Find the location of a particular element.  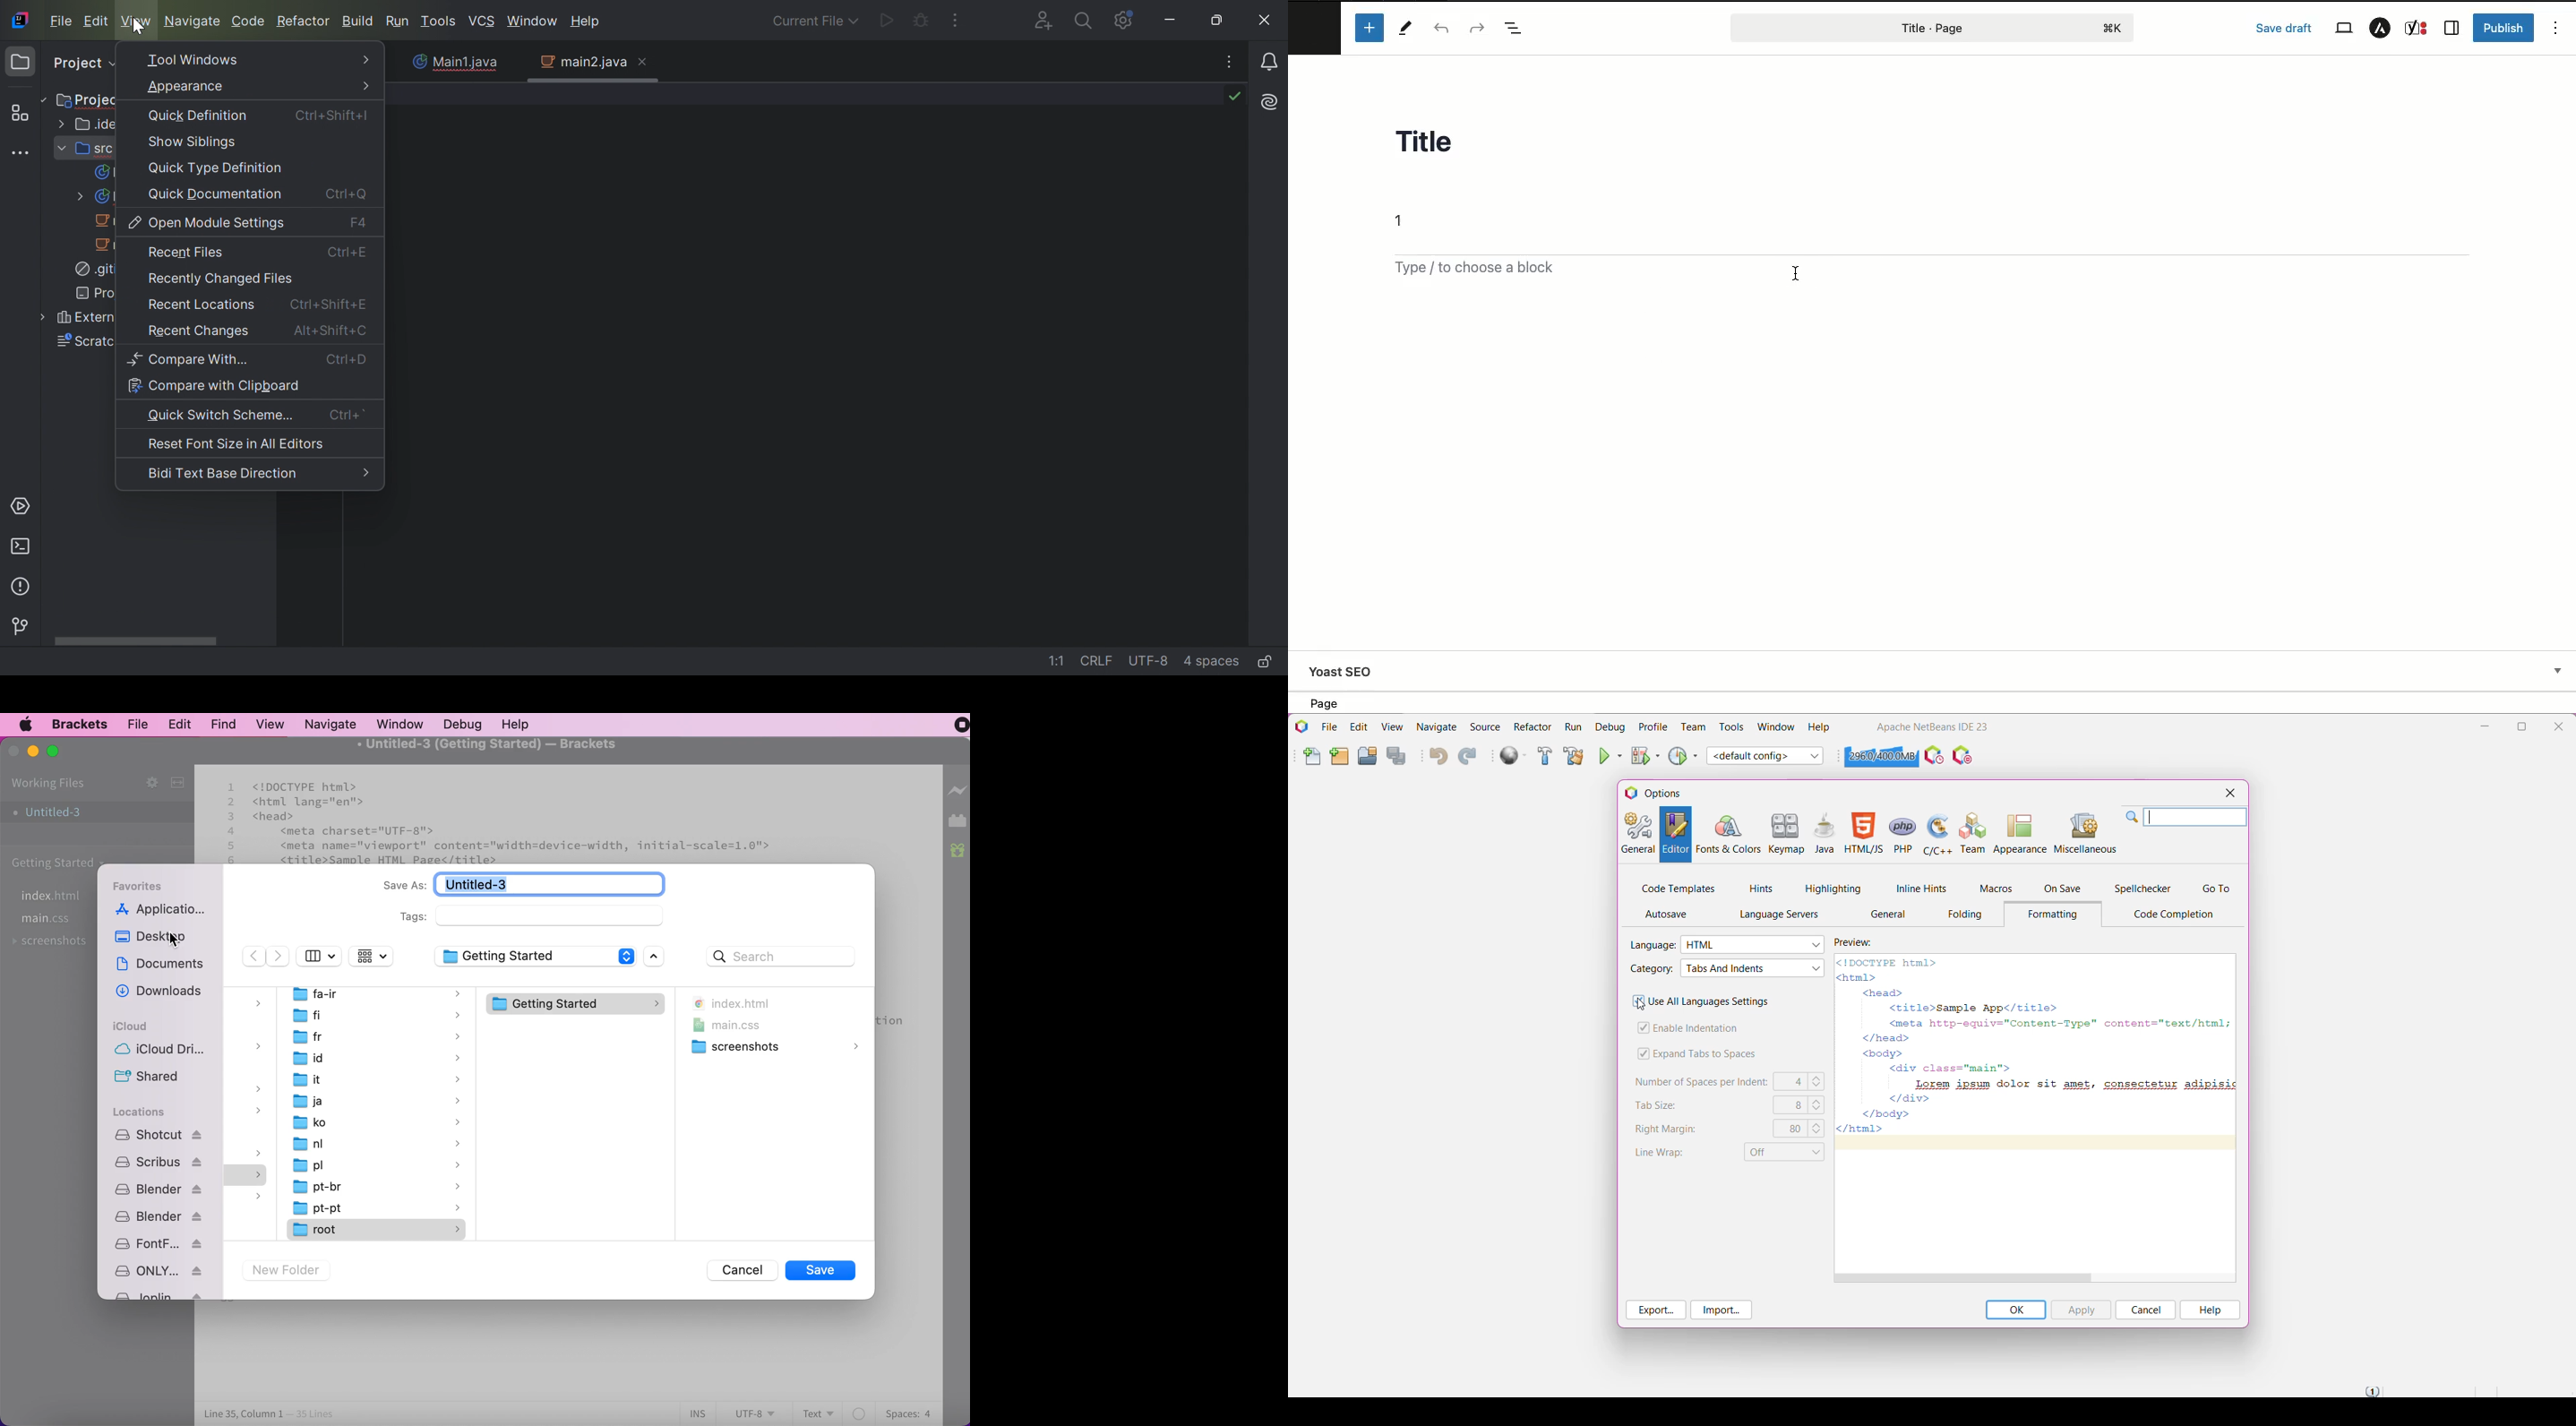

Java is located at coordinates (1827, 835).